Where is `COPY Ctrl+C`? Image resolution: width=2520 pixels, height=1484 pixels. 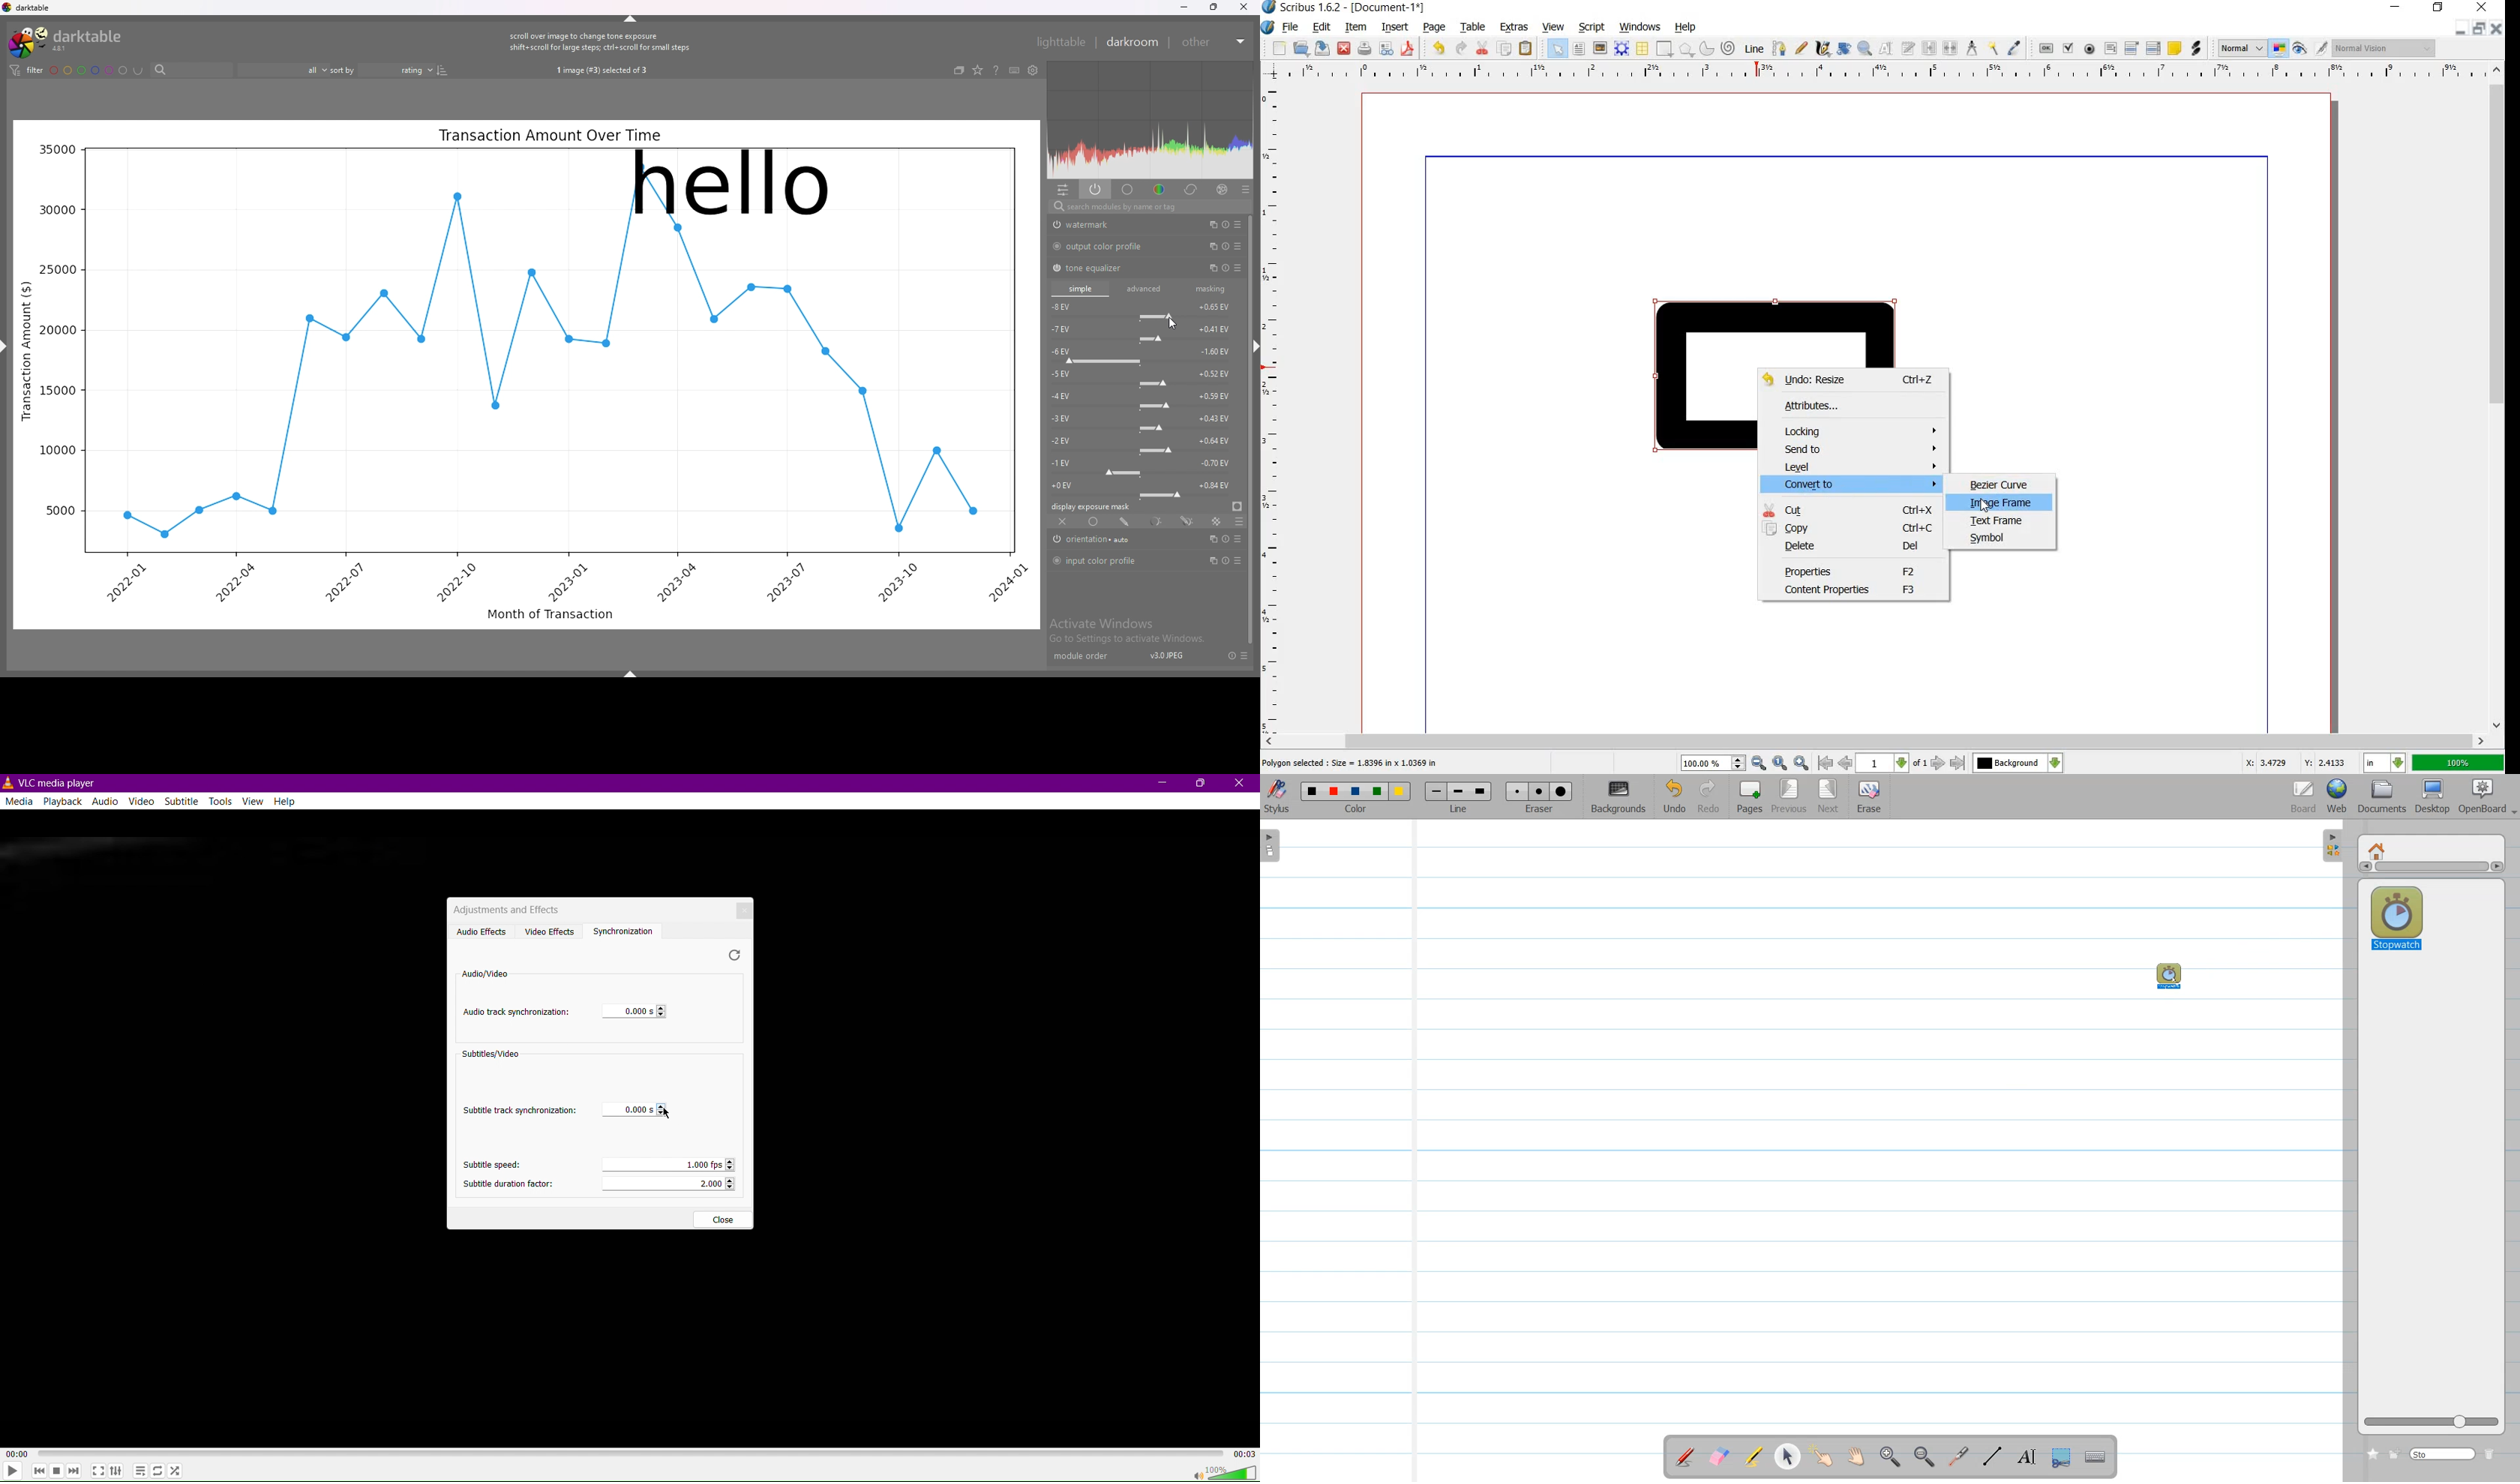
COPY Ctrl+C is located at coordinates (1850, 528).